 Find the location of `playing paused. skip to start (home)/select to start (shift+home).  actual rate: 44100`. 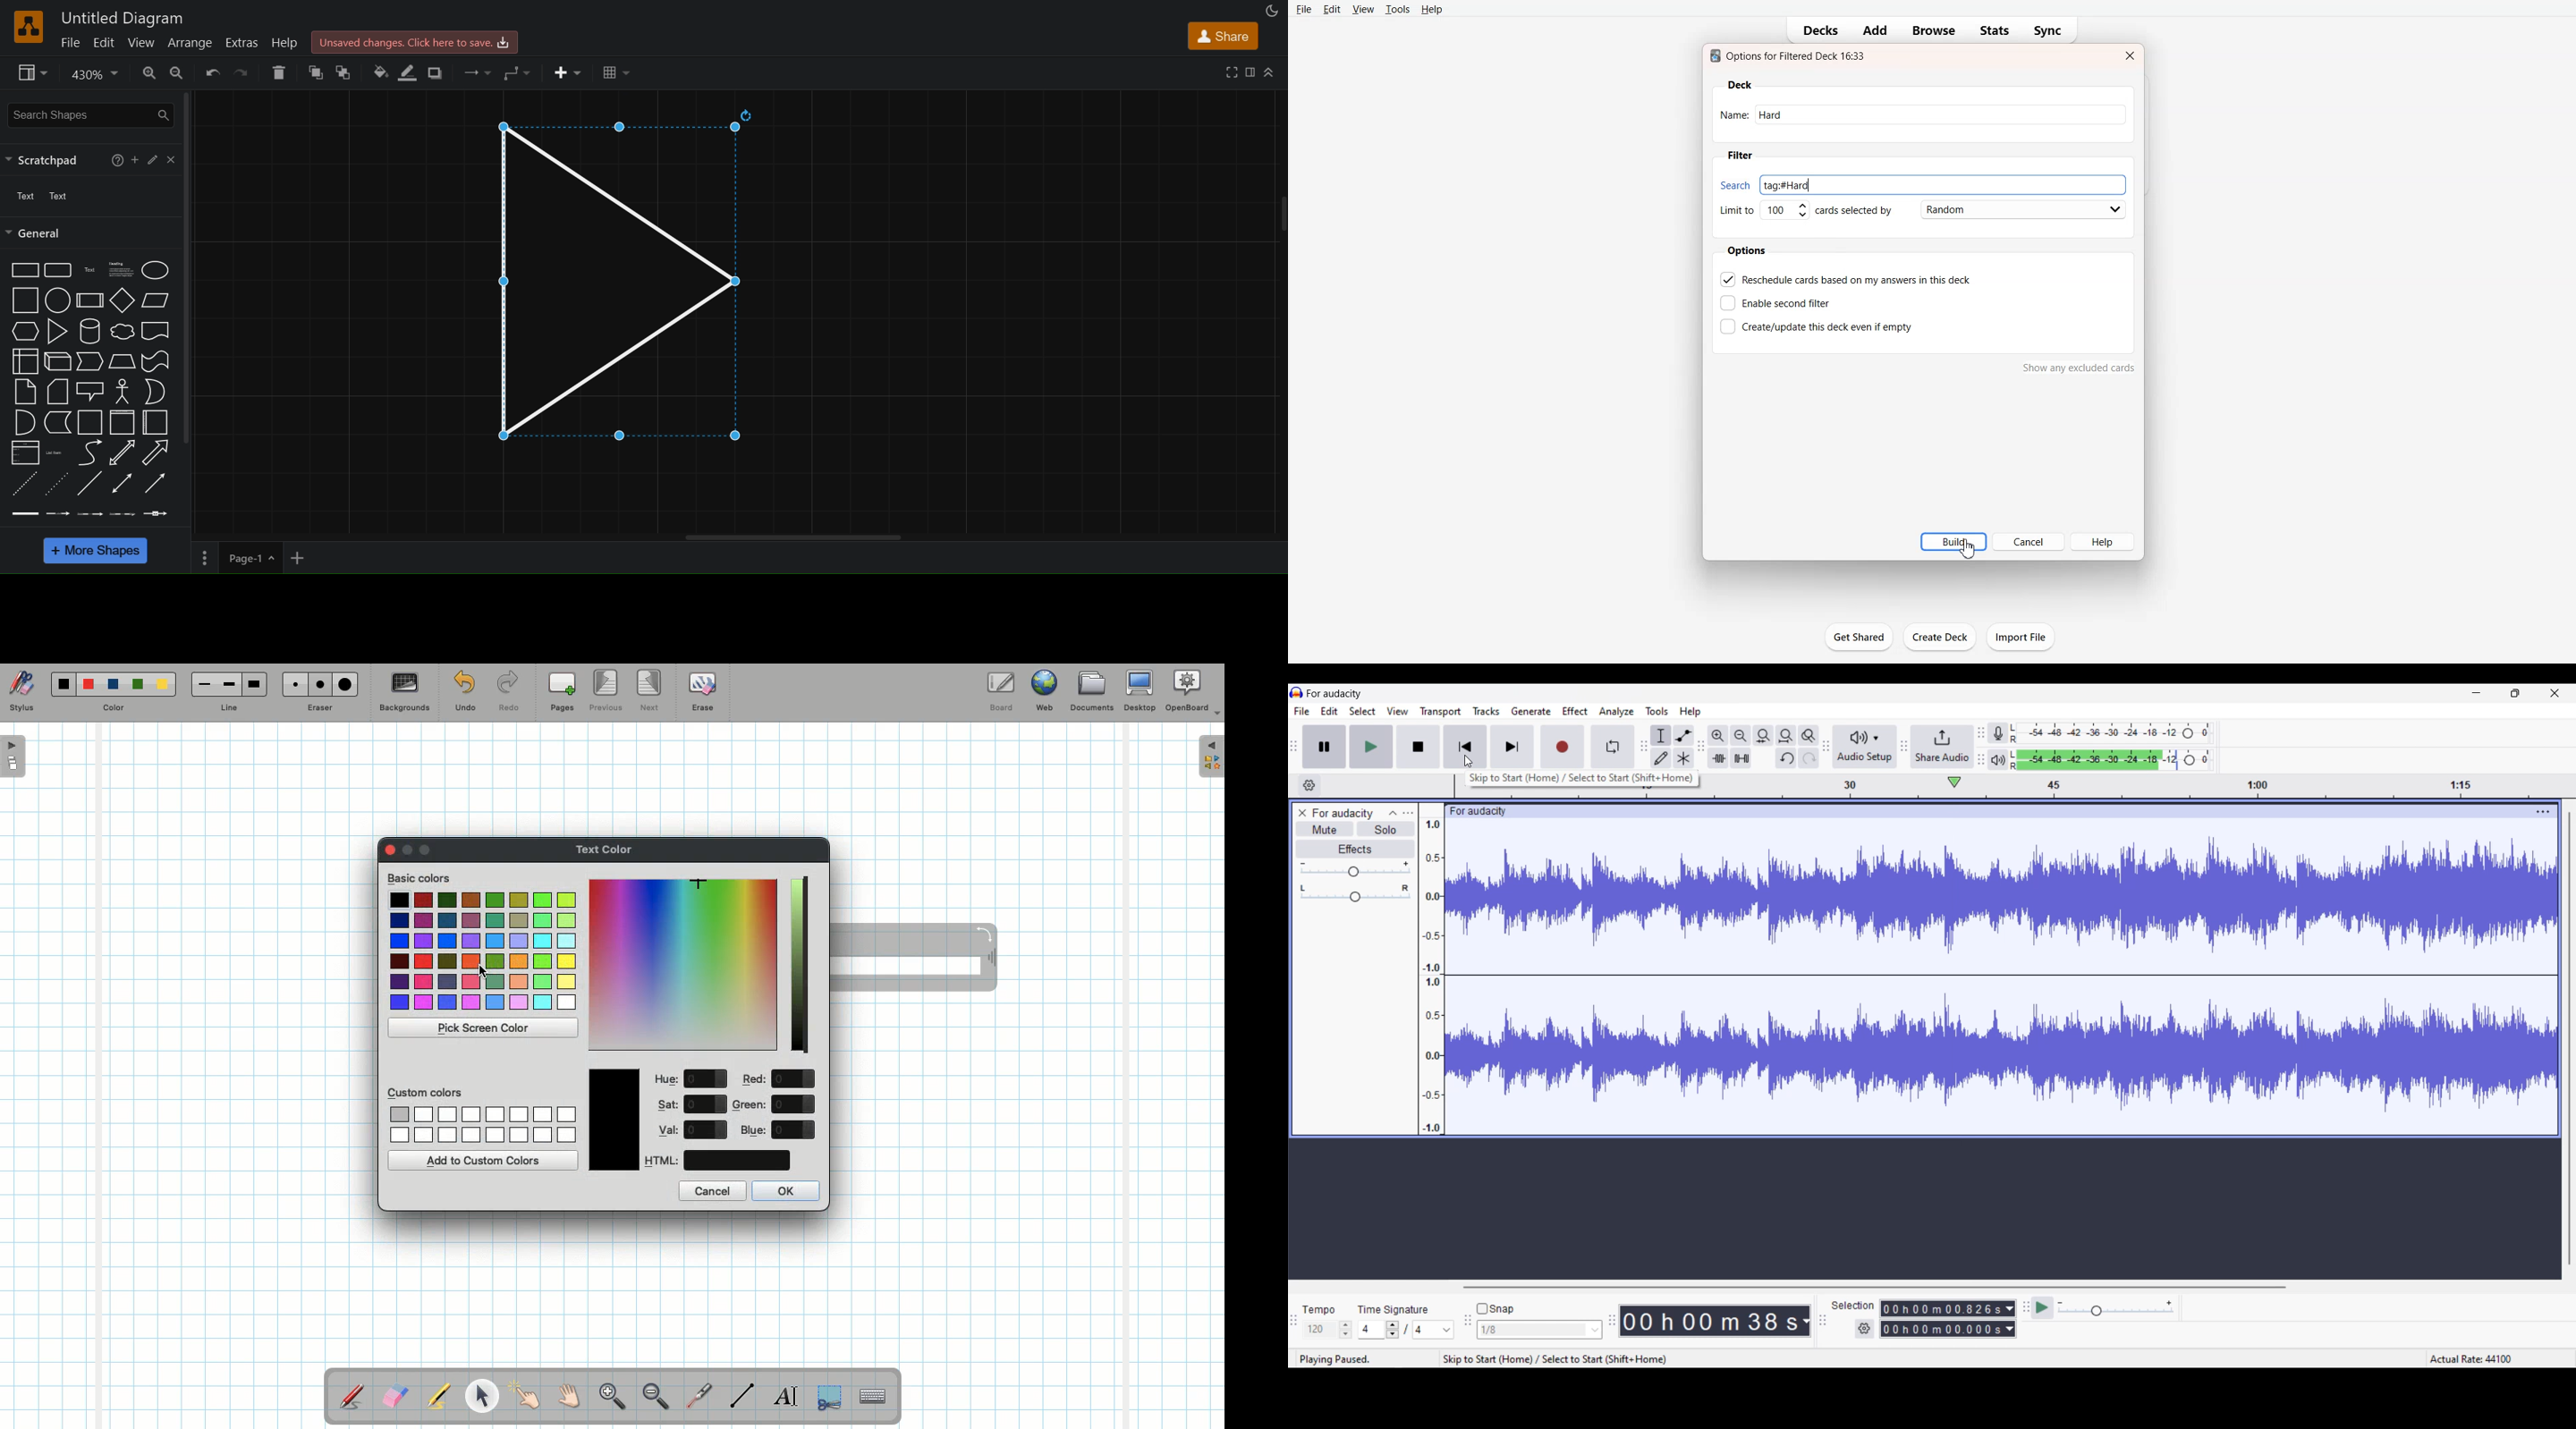

playing paused. skip to start (home)/select to start (shift+home).  actual rate: 44100 is located at coordinates (1929, 1358).